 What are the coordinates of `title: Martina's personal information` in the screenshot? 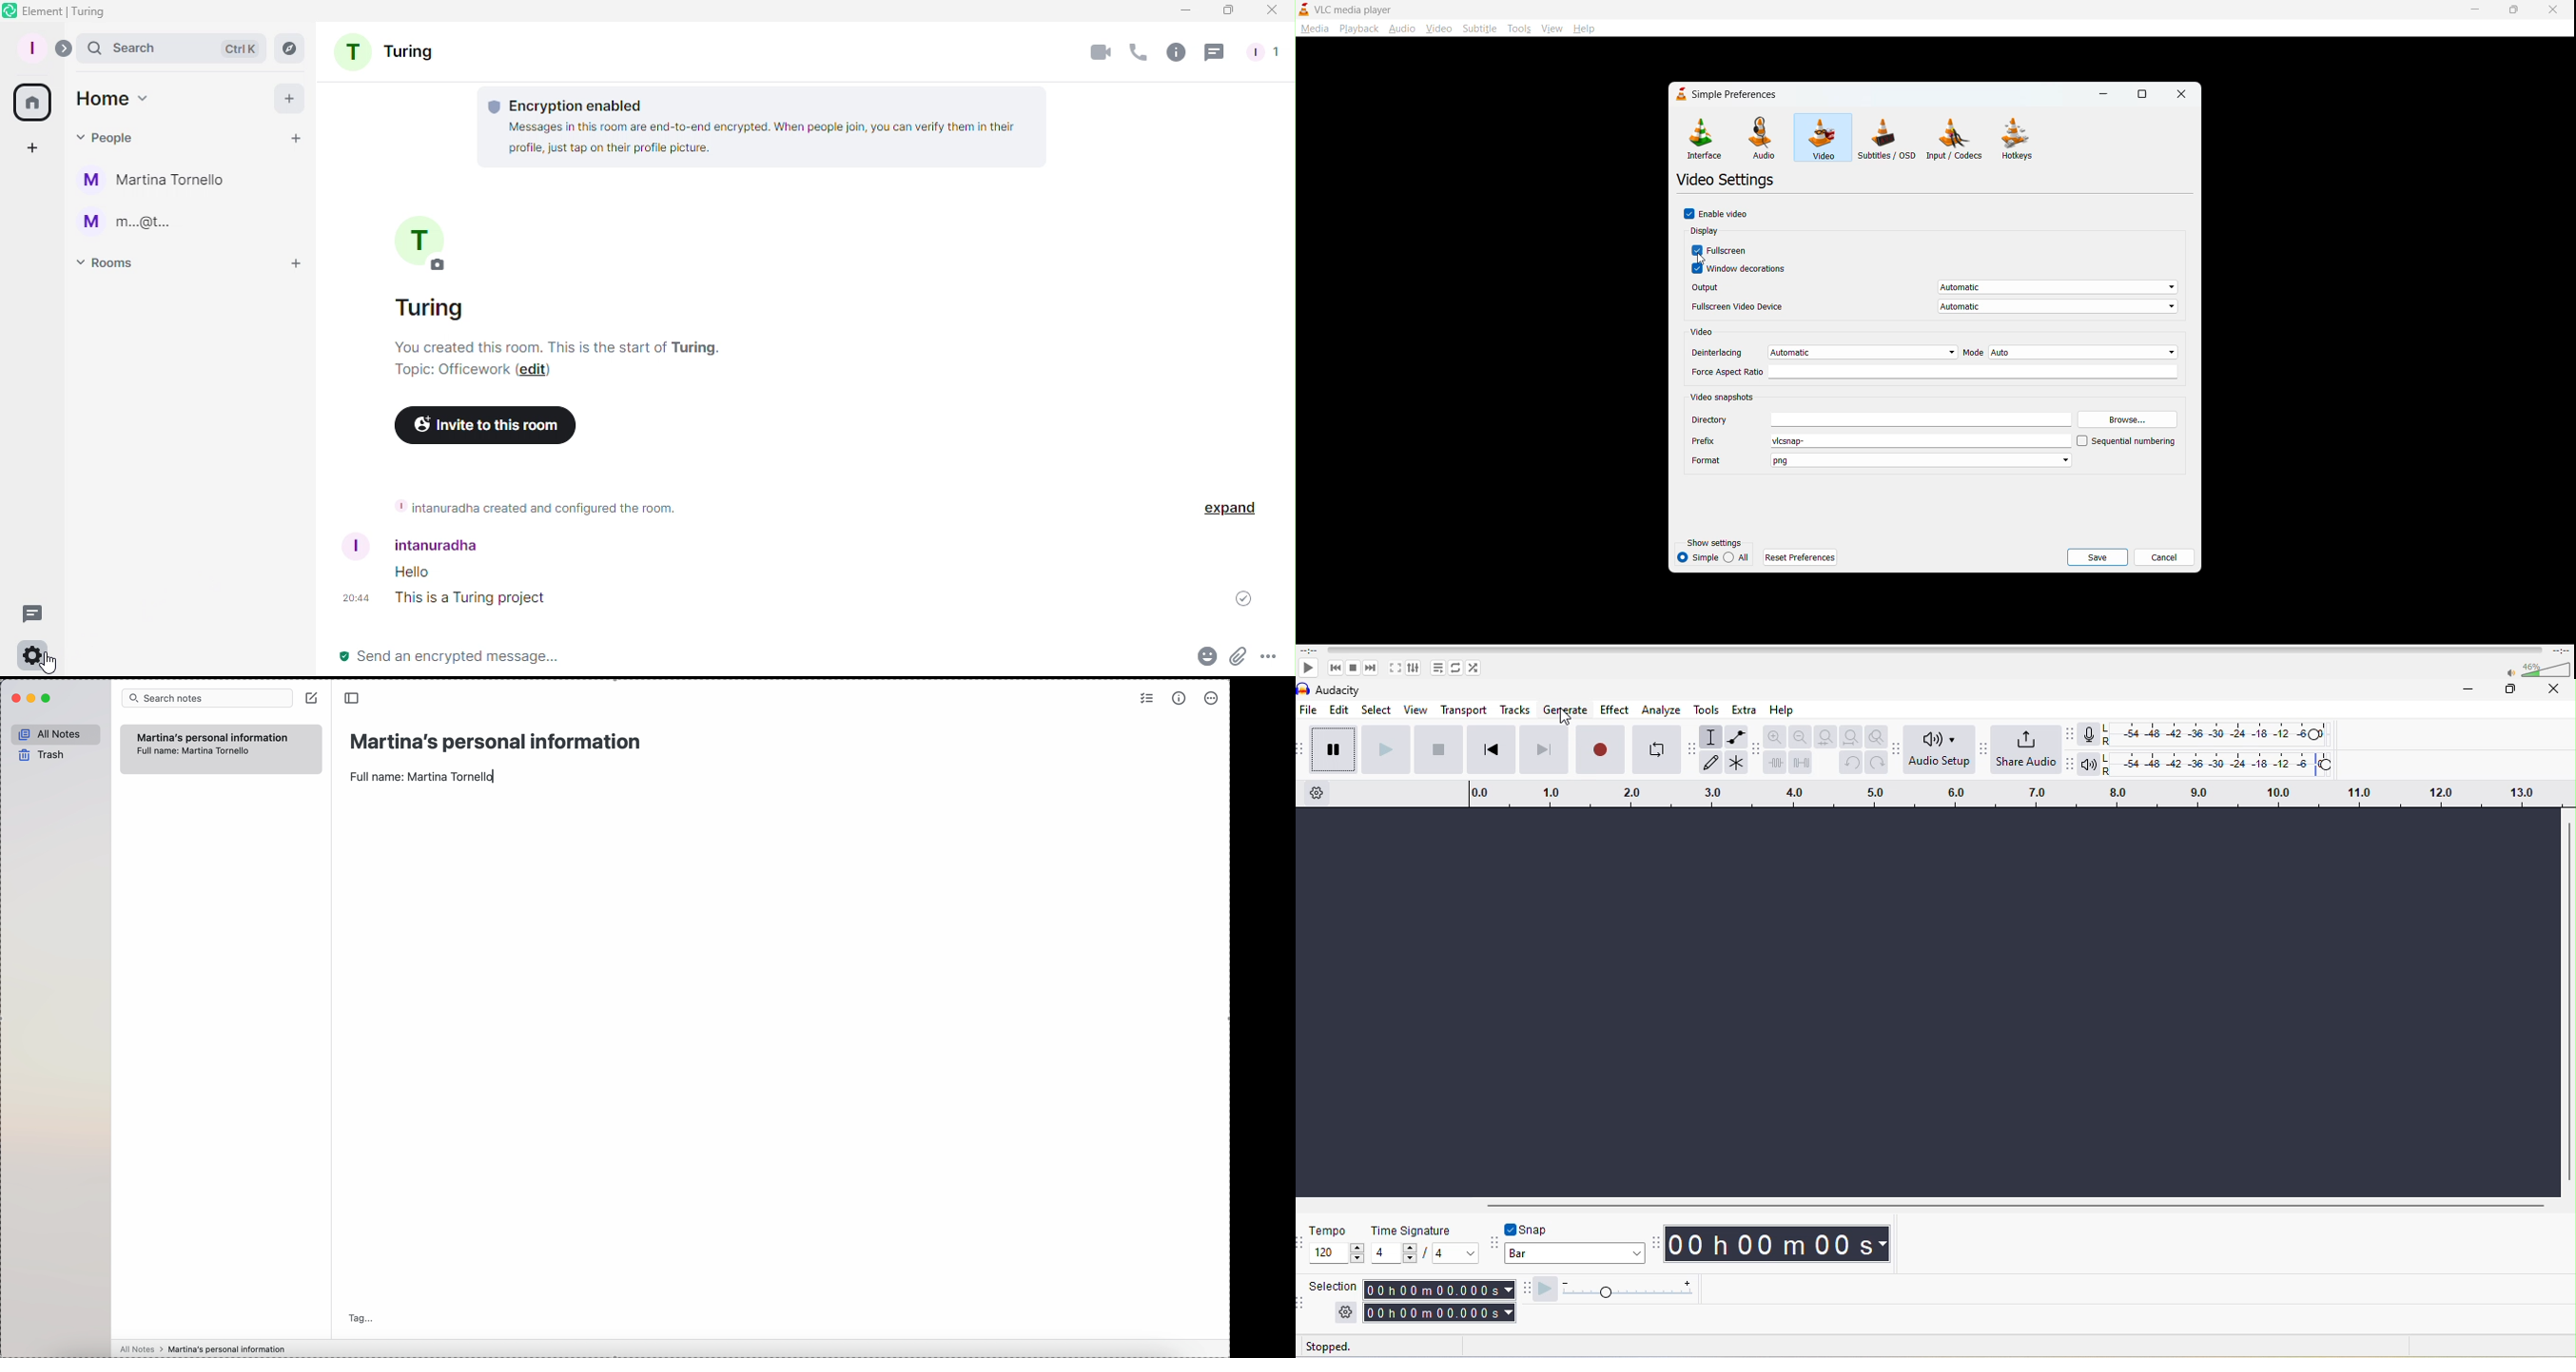 It's located at (495, 741).